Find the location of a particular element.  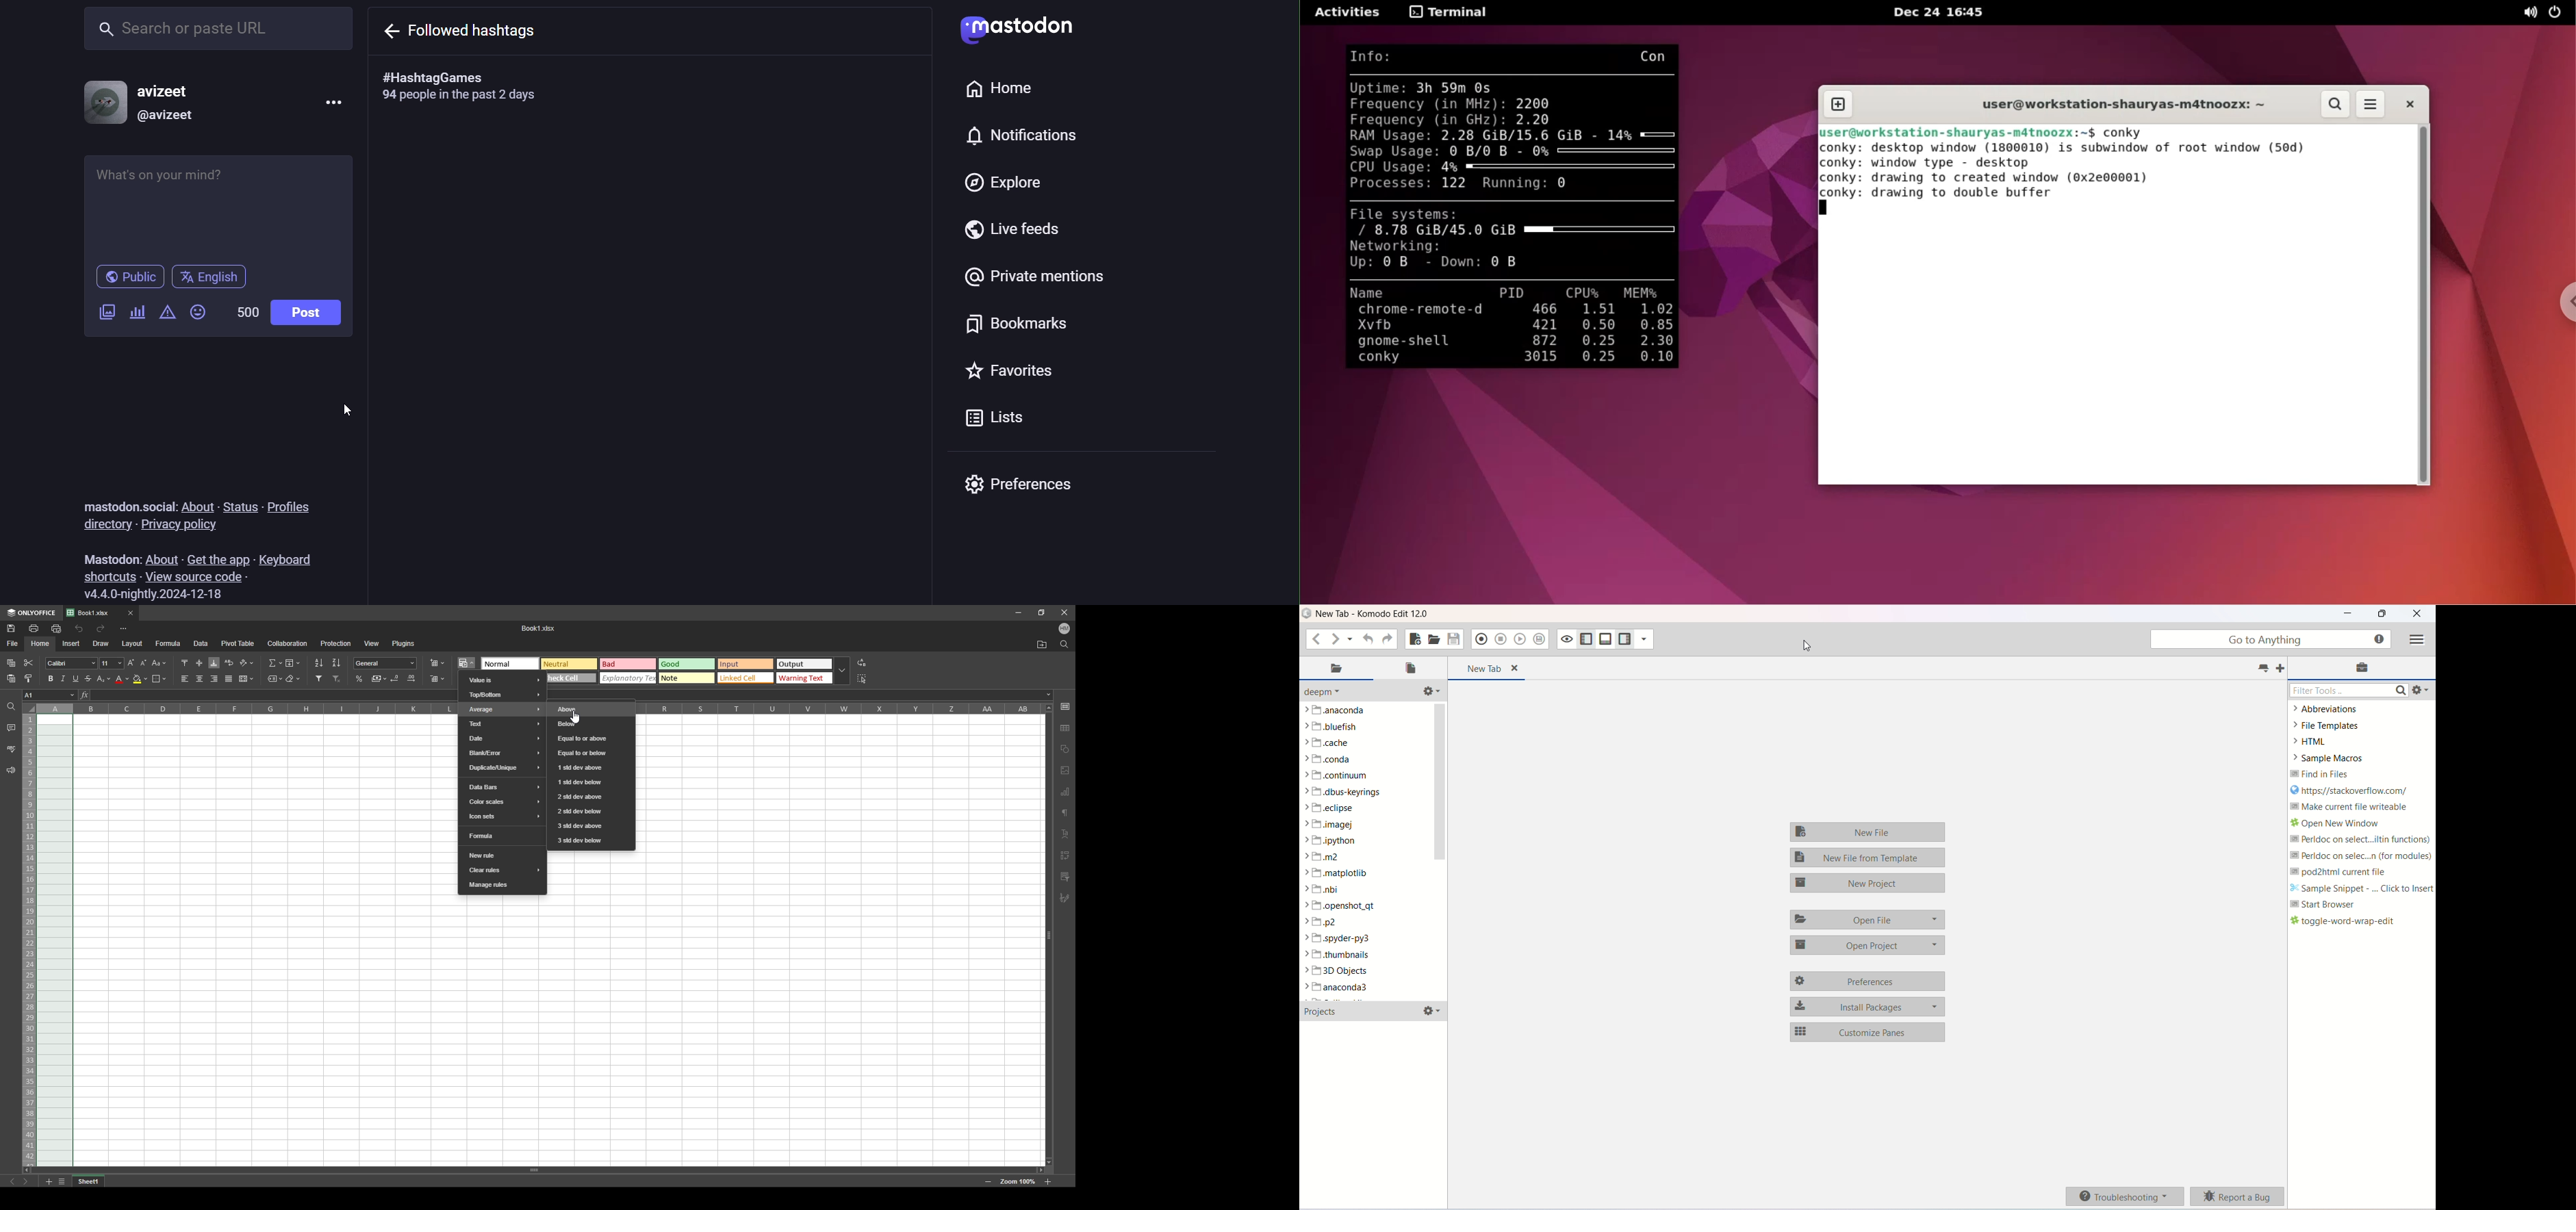

onlyoffice is located at coordinates (32, 613).